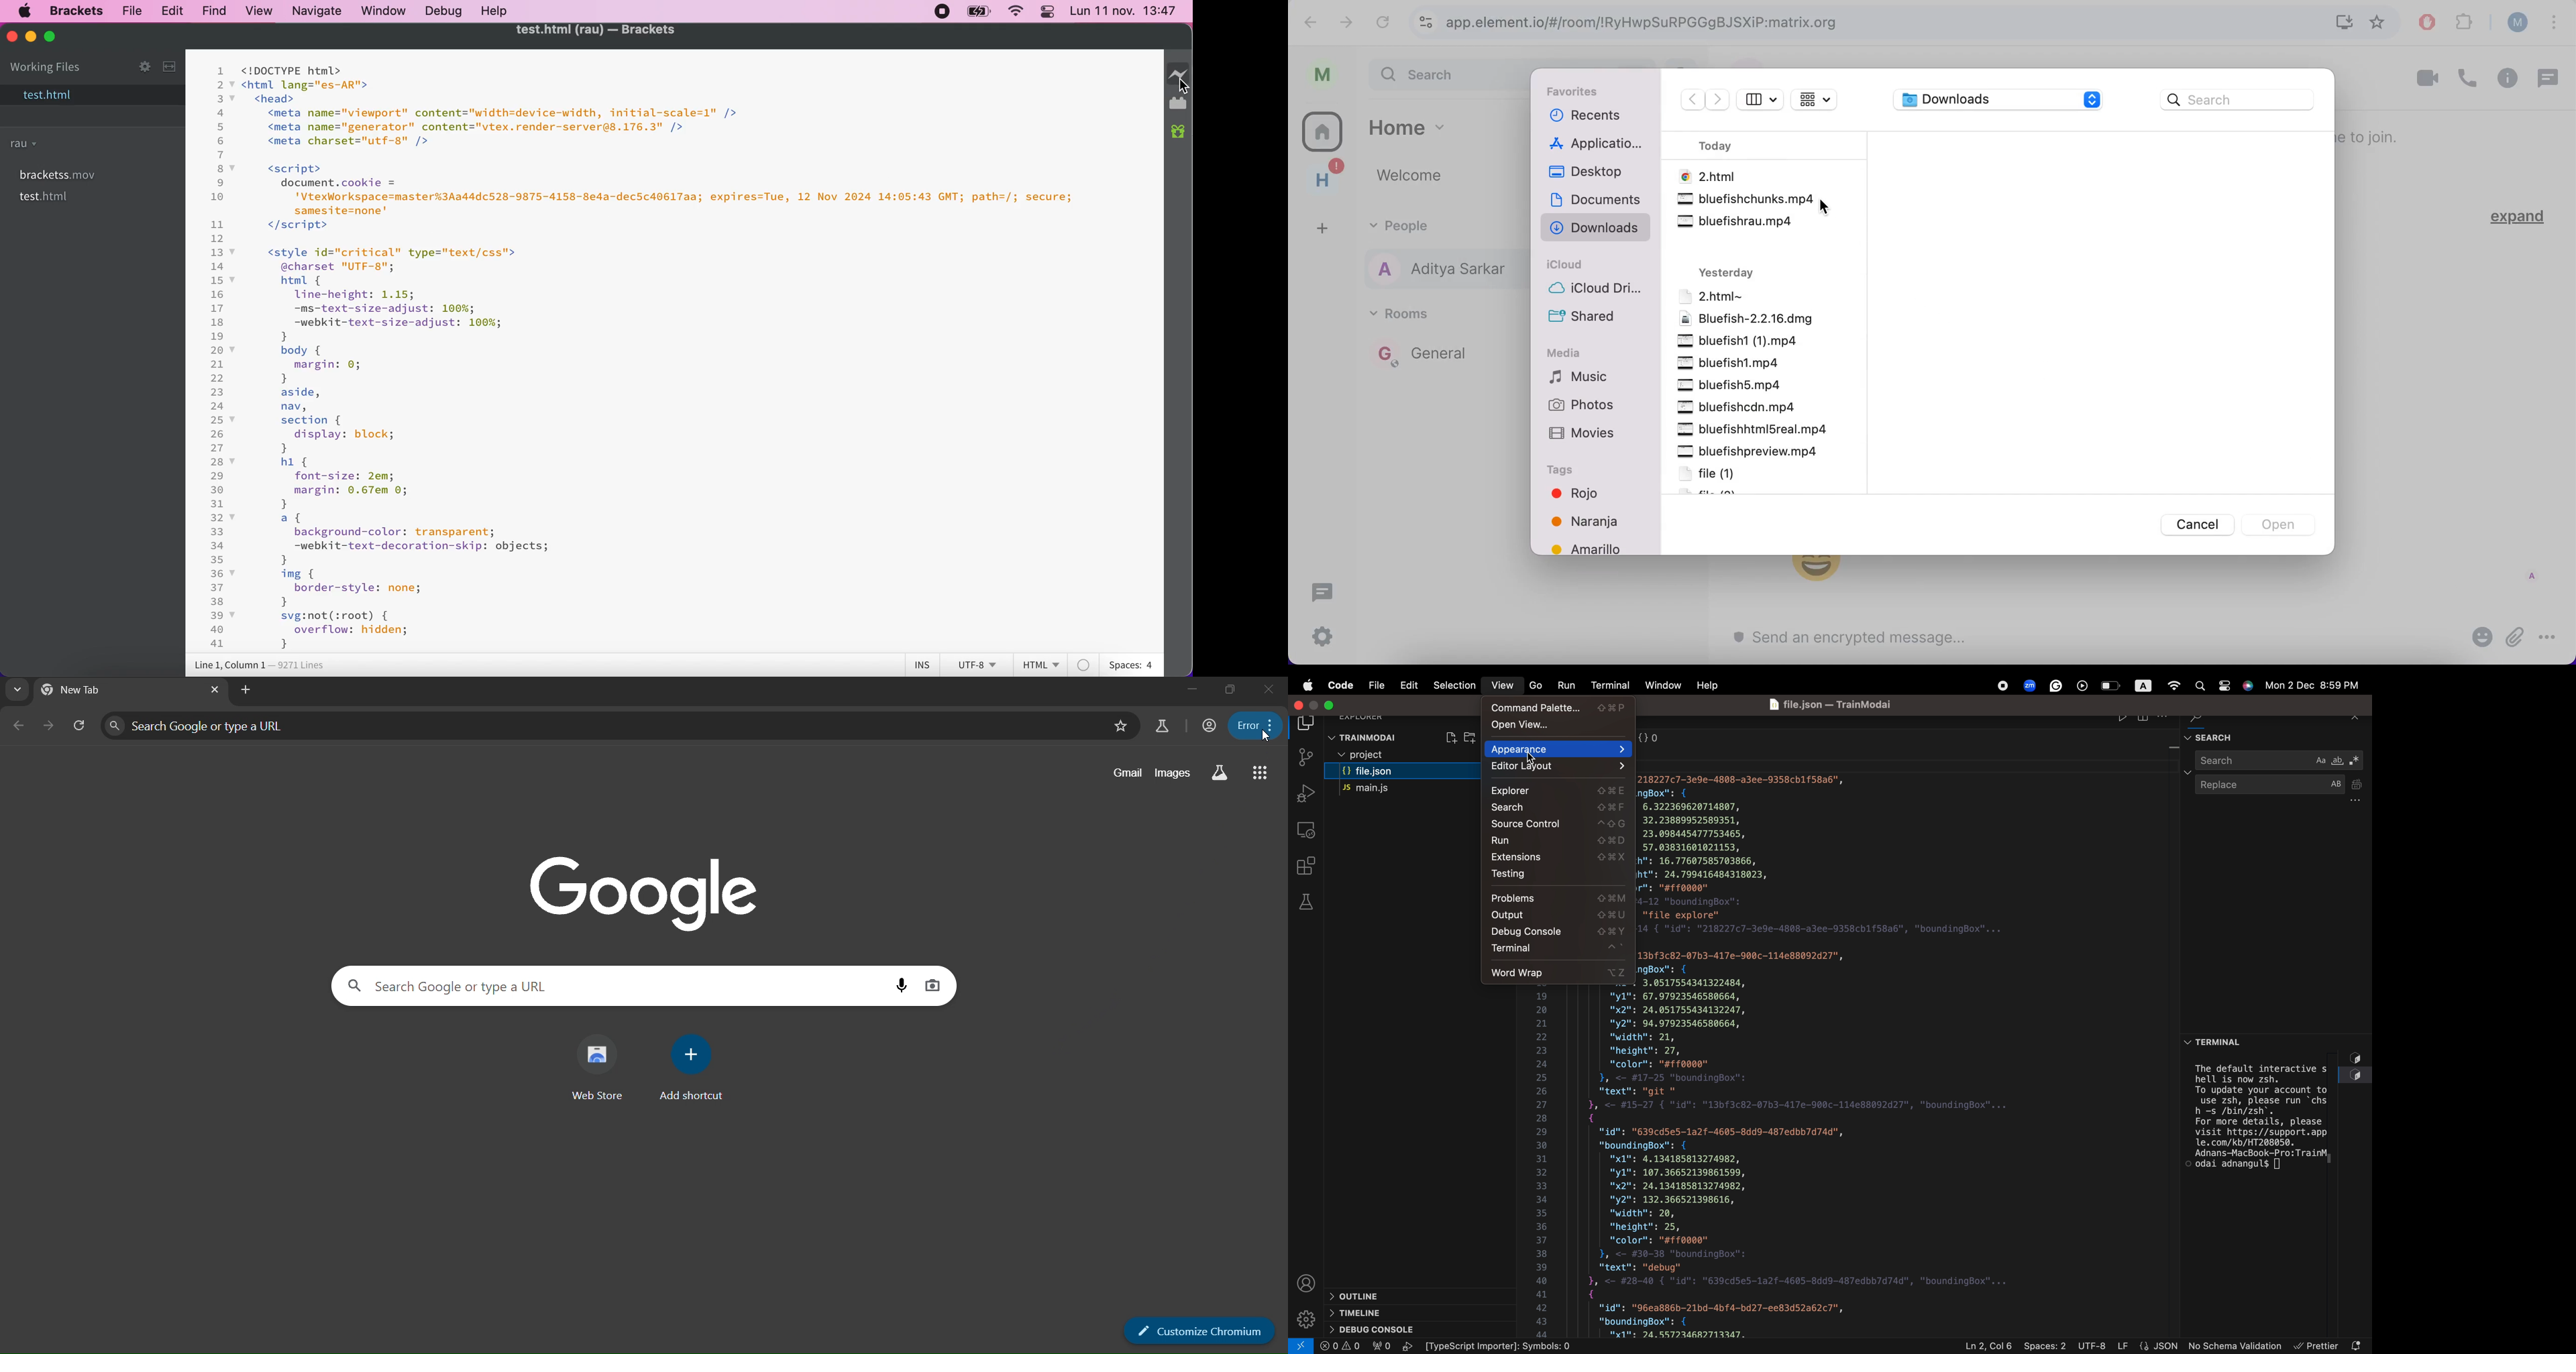 This screenshot has width=2576, height=1372. I want to click on reload, so click(80, 723).